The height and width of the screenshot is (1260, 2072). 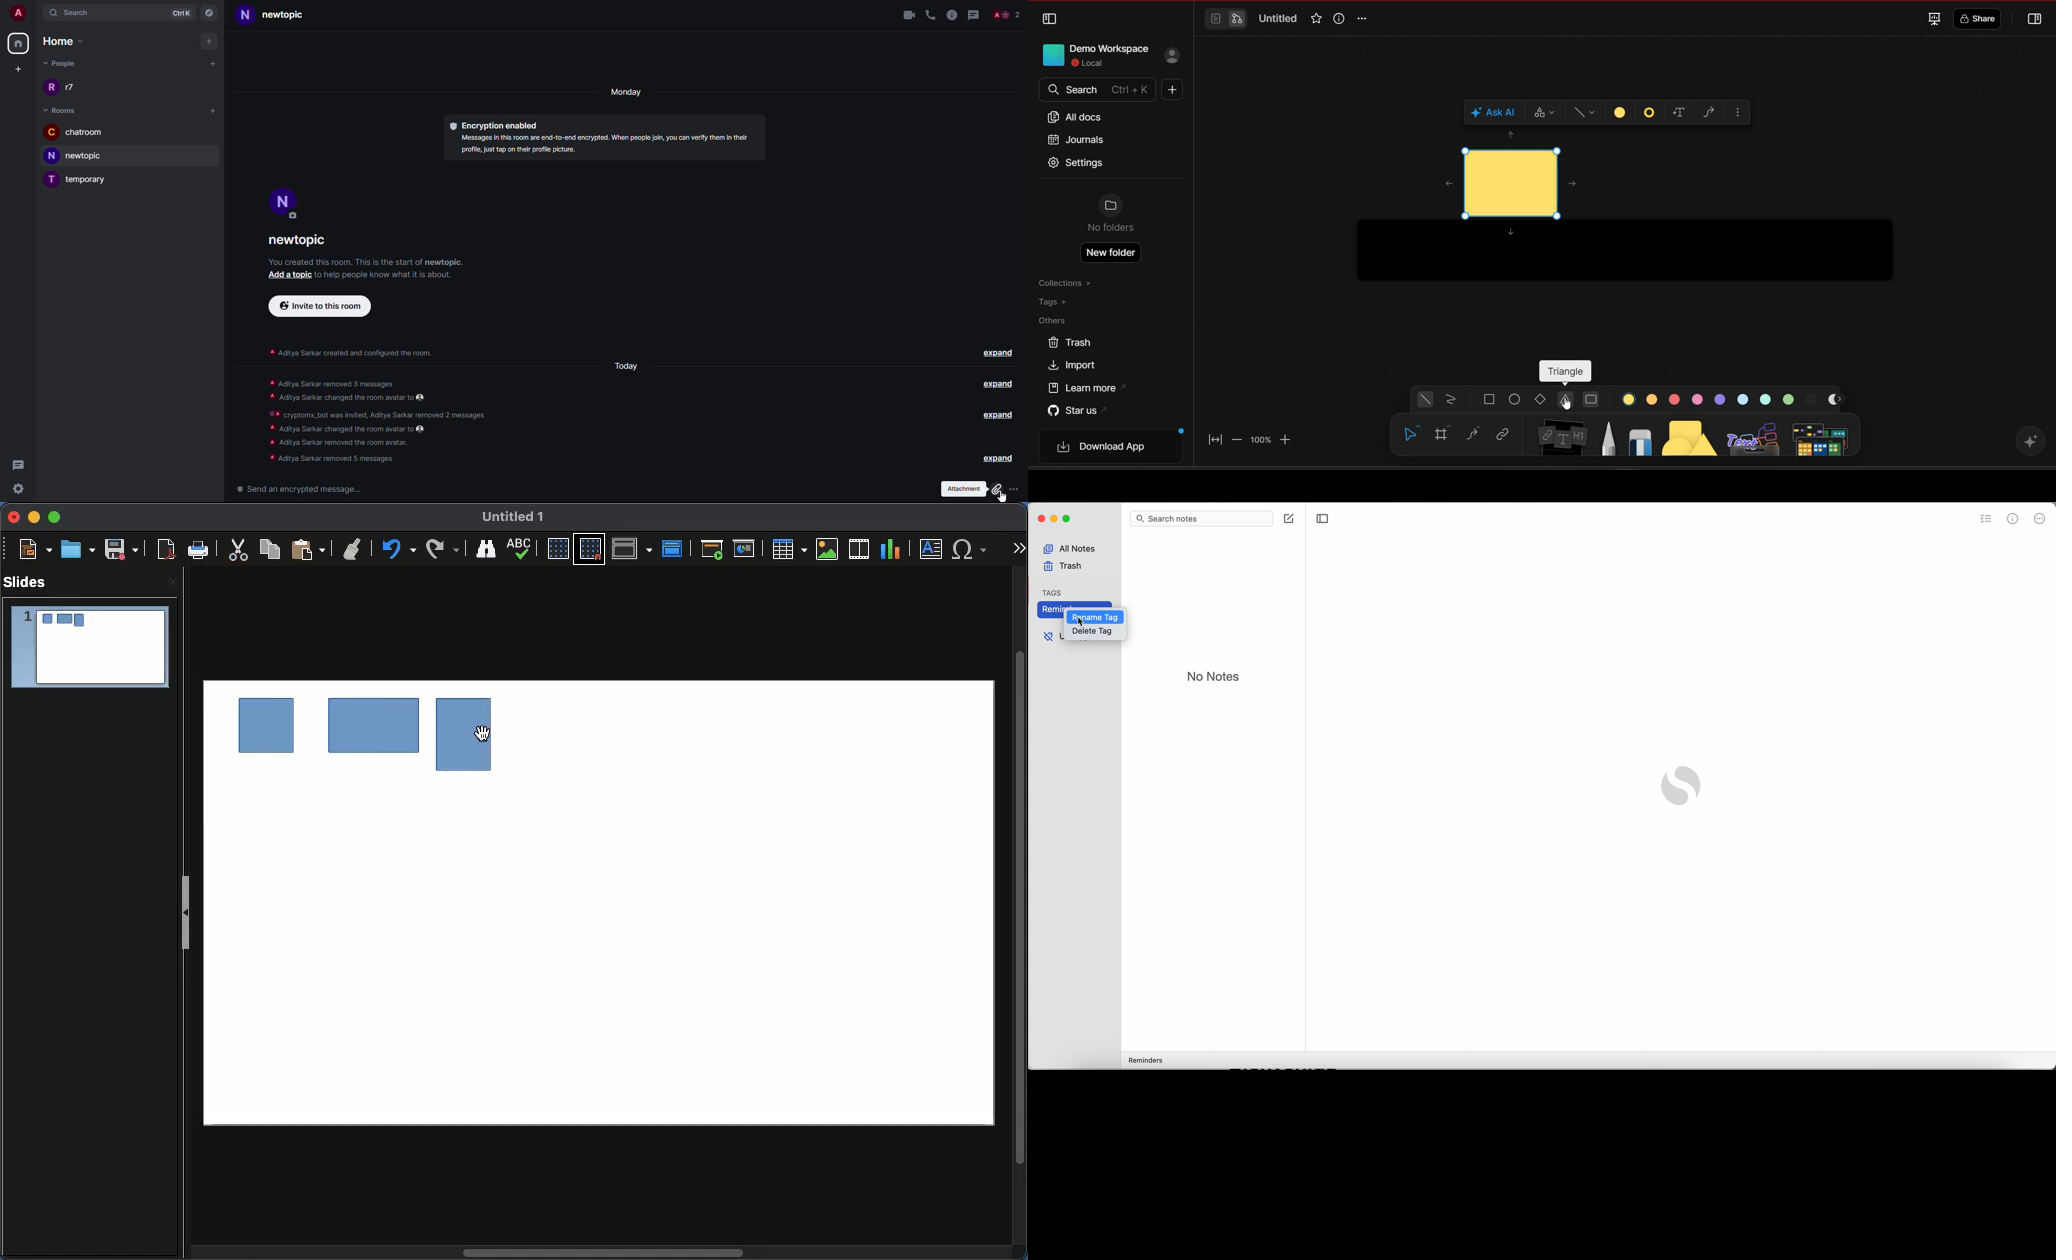 What do you see at coordinates (1337, 18) in the screenshot?
I see `view info` at bounding box center [1337, 18].